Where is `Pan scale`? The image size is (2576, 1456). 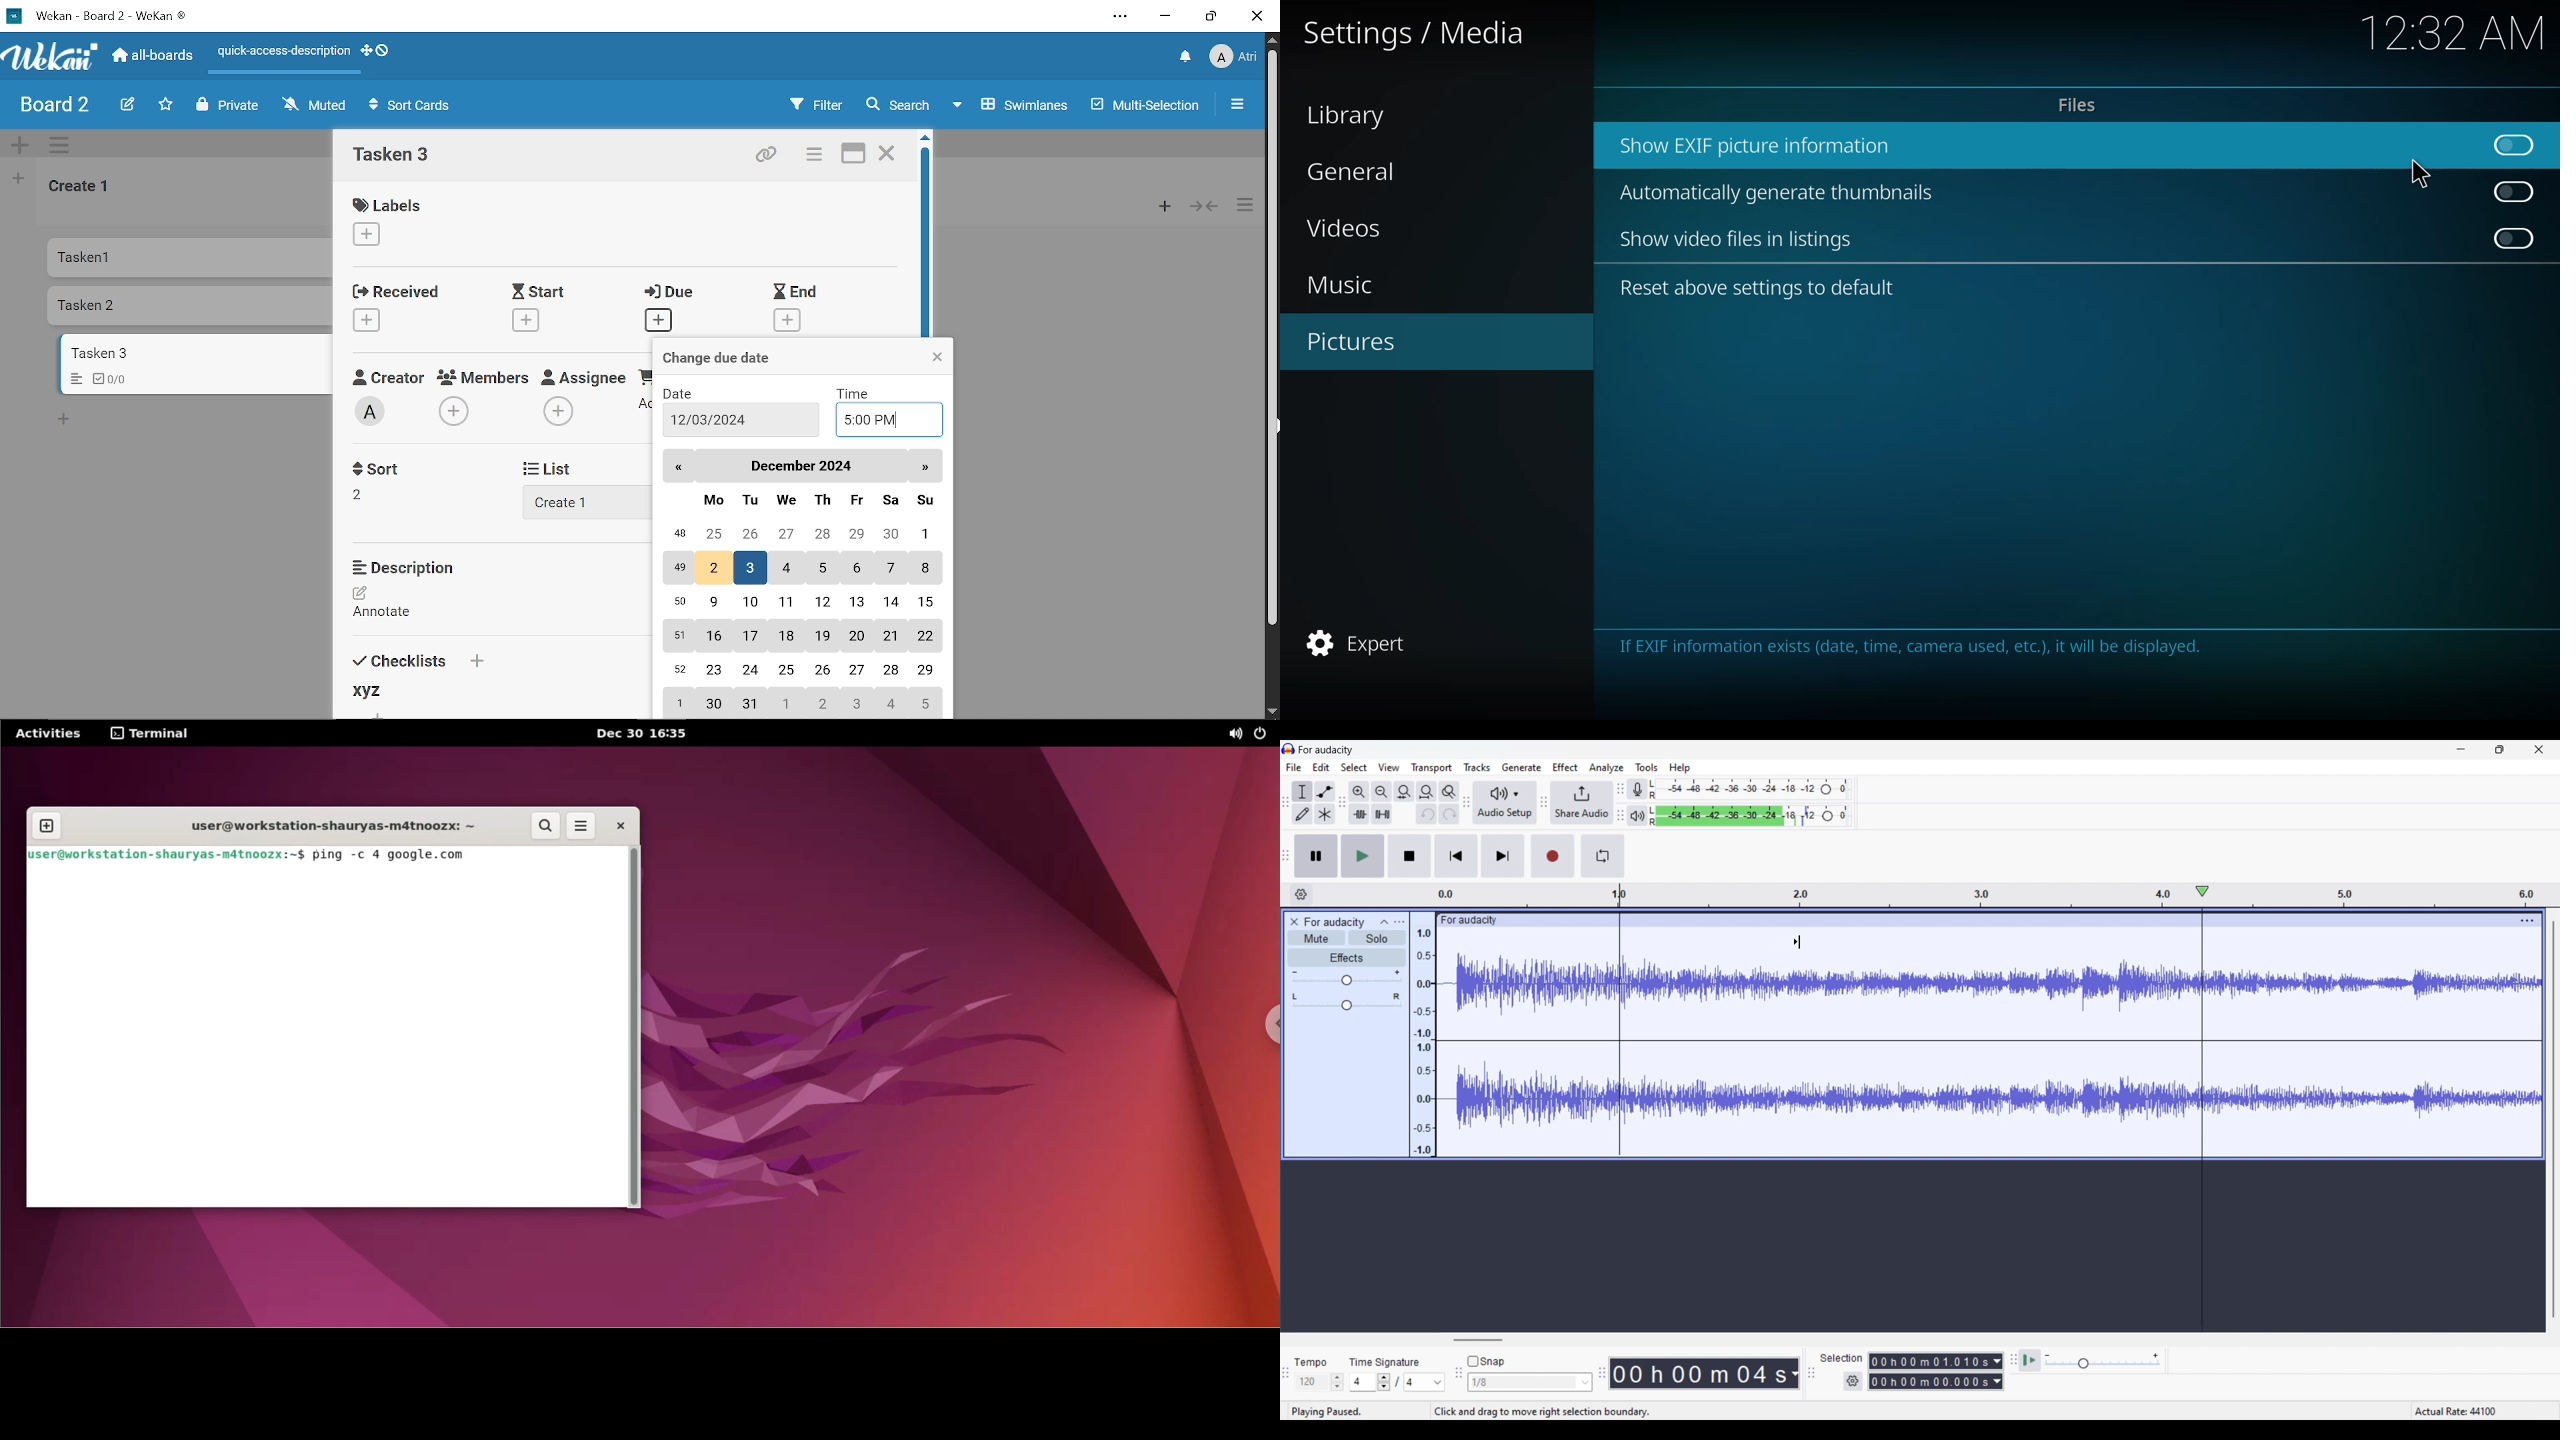
Pan scale is located at coordinates (1346, 1001).